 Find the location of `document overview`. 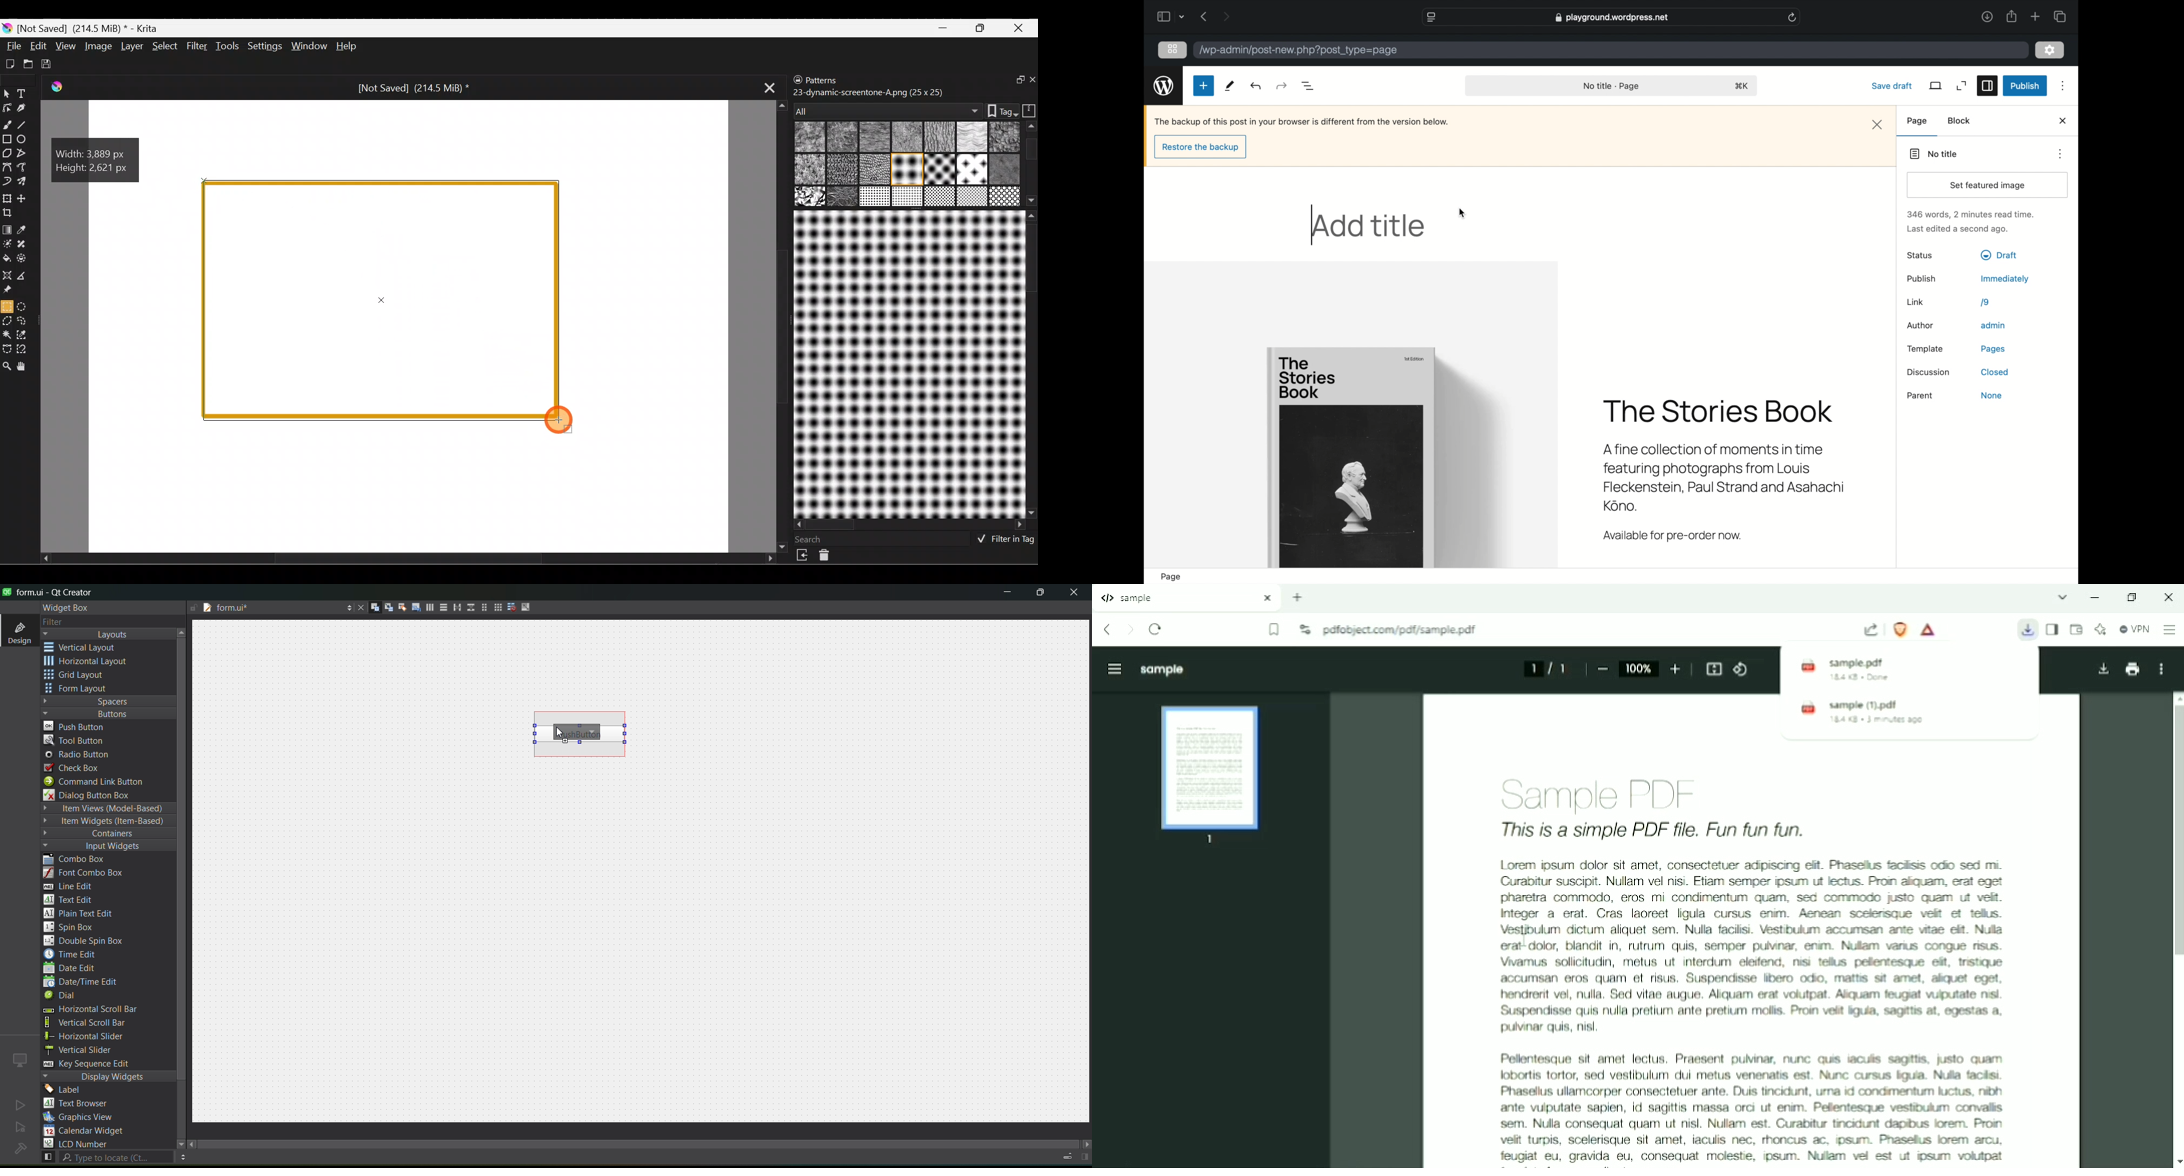

document overview is located at coordinates (1309, 86).